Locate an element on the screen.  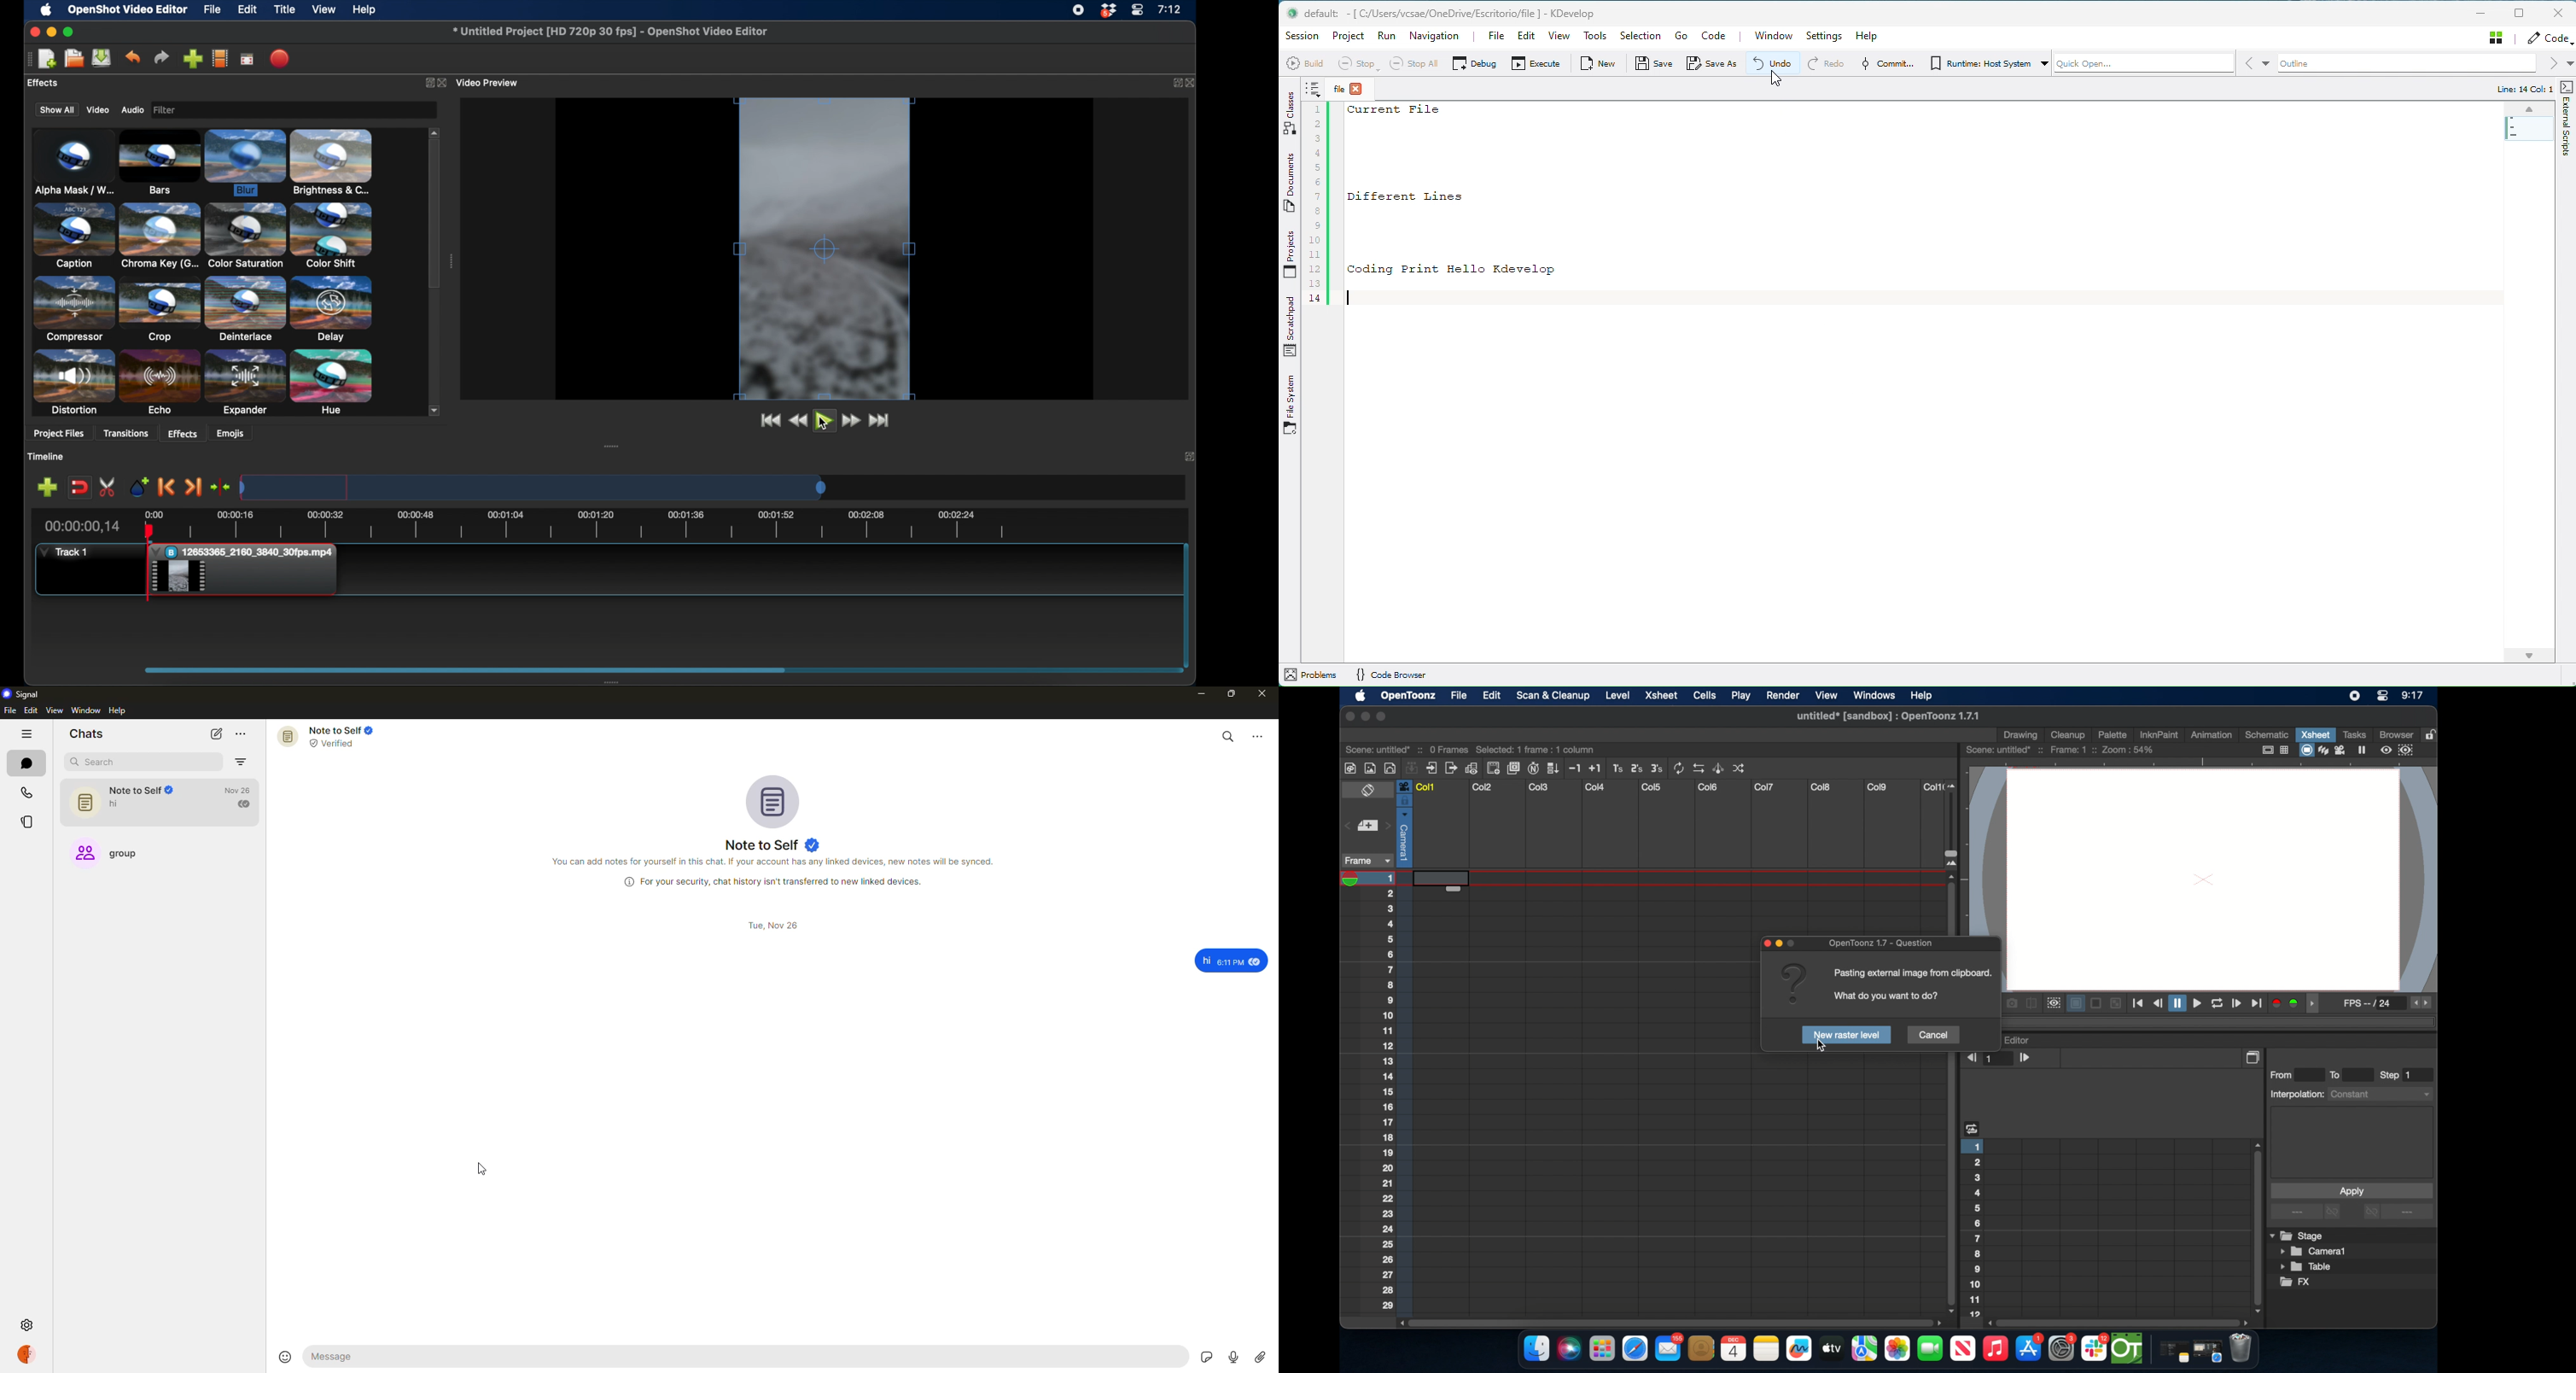
project files is located at coordinates (54, 83).